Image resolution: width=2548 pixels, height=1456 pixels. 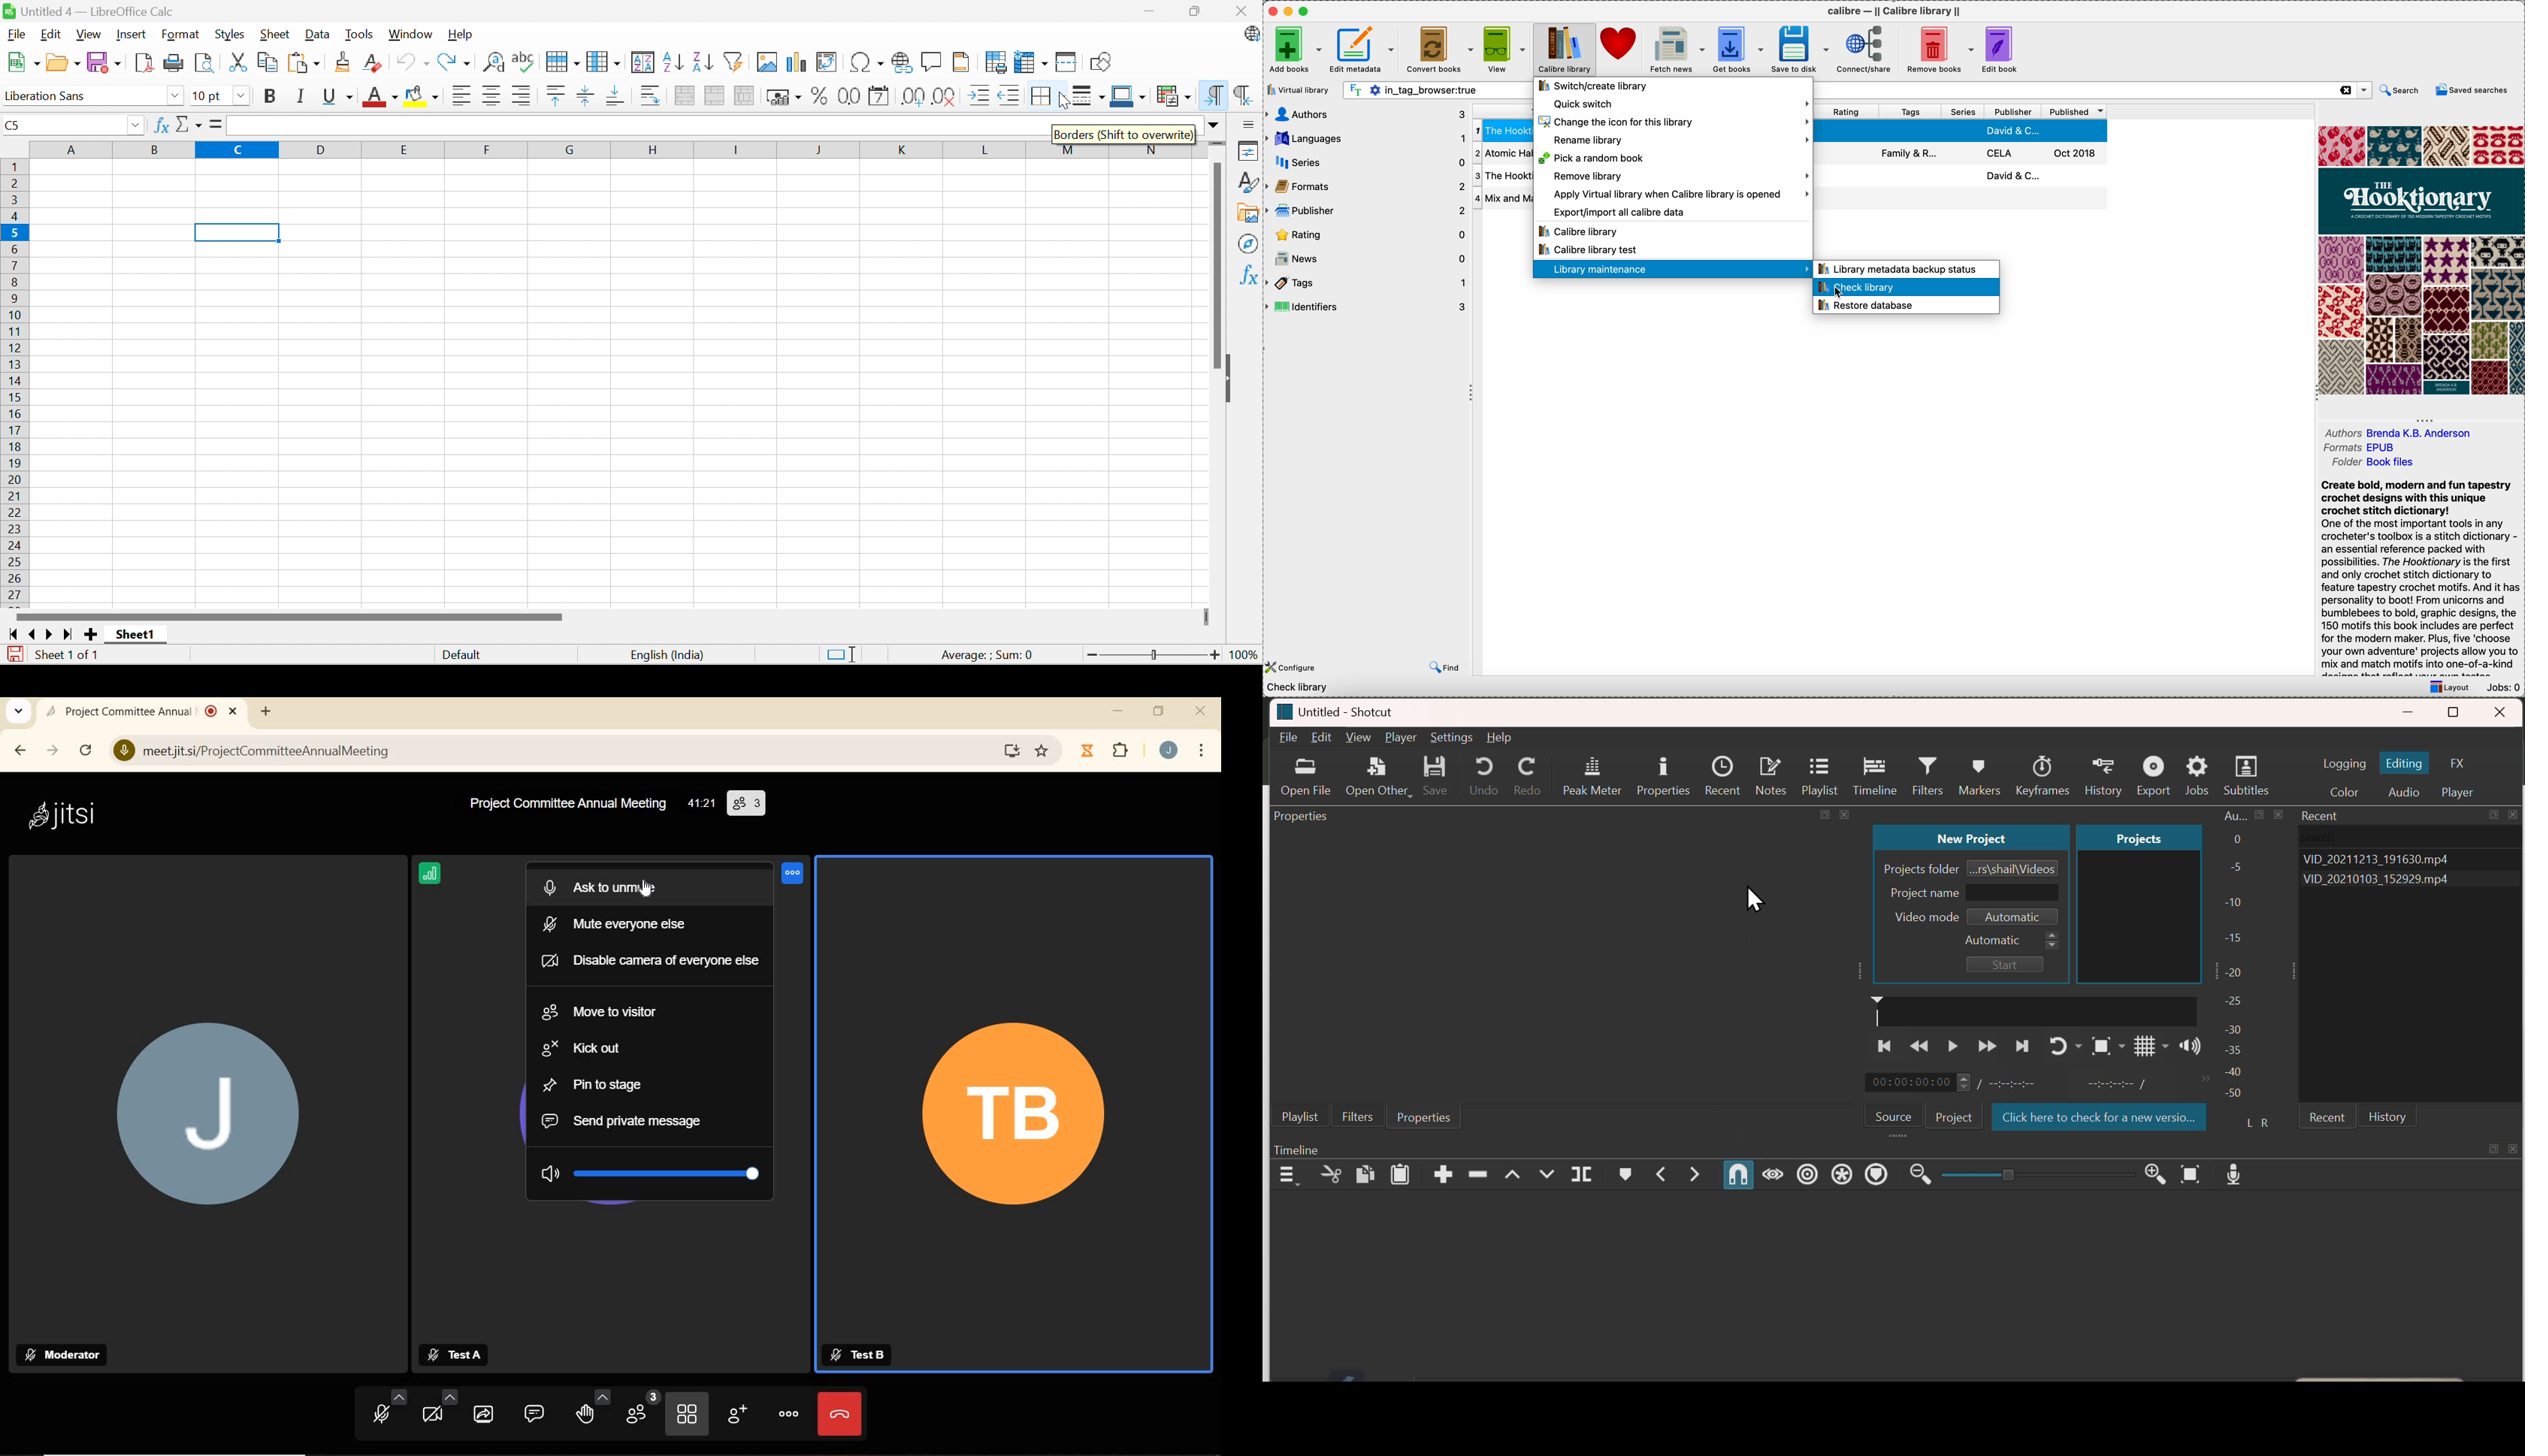 I want to click on switch/create library, so click(x=1597, y=87).